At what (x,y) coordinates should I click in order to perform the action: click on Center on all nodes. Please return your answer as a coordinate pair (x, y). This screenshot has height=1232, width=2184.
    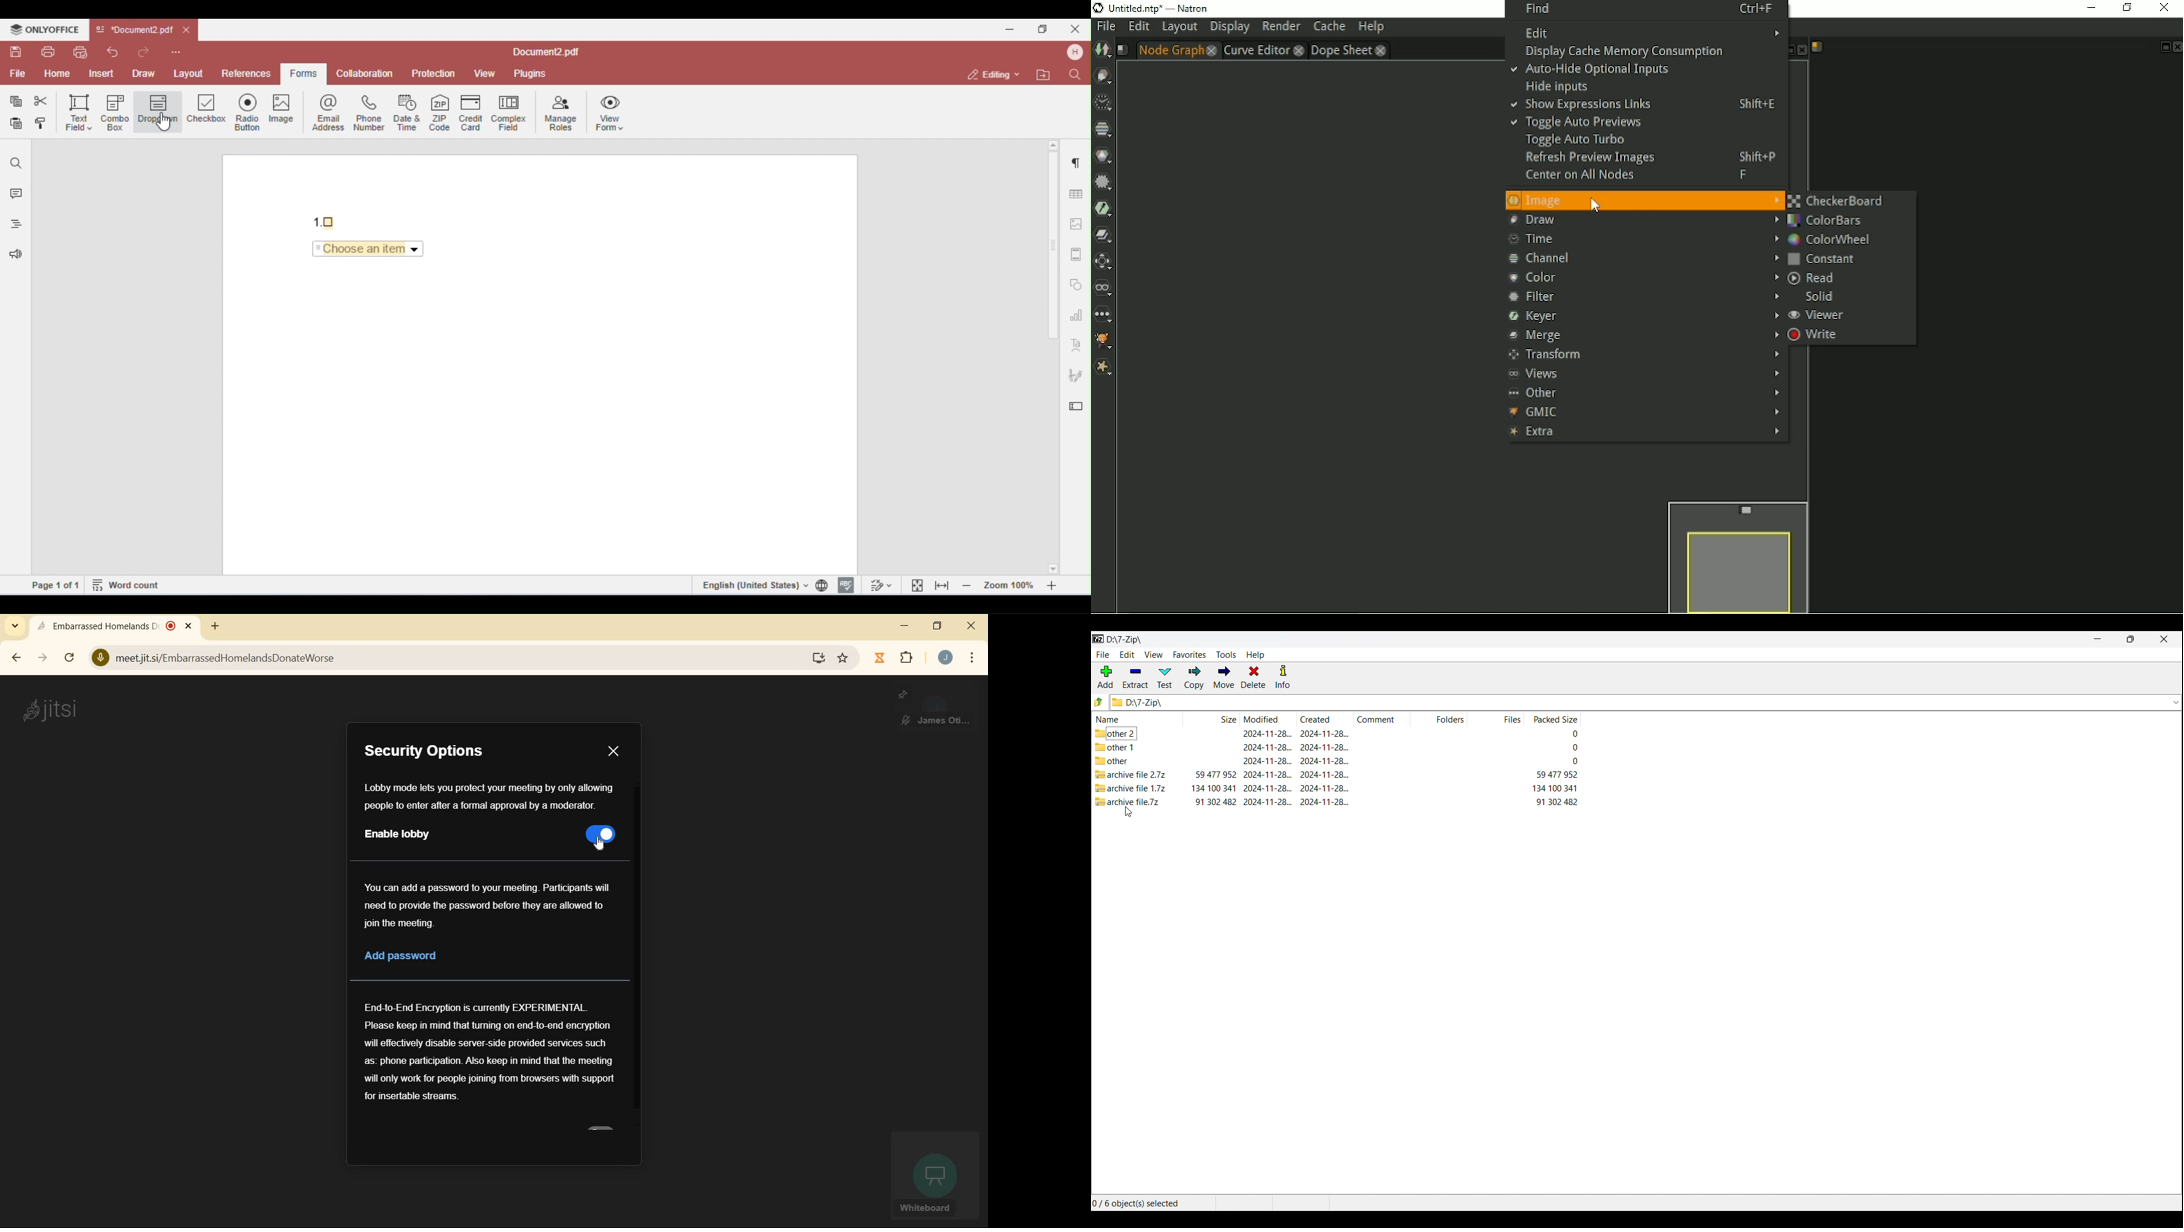
    Looking at the image, I should click on (1639, 177).